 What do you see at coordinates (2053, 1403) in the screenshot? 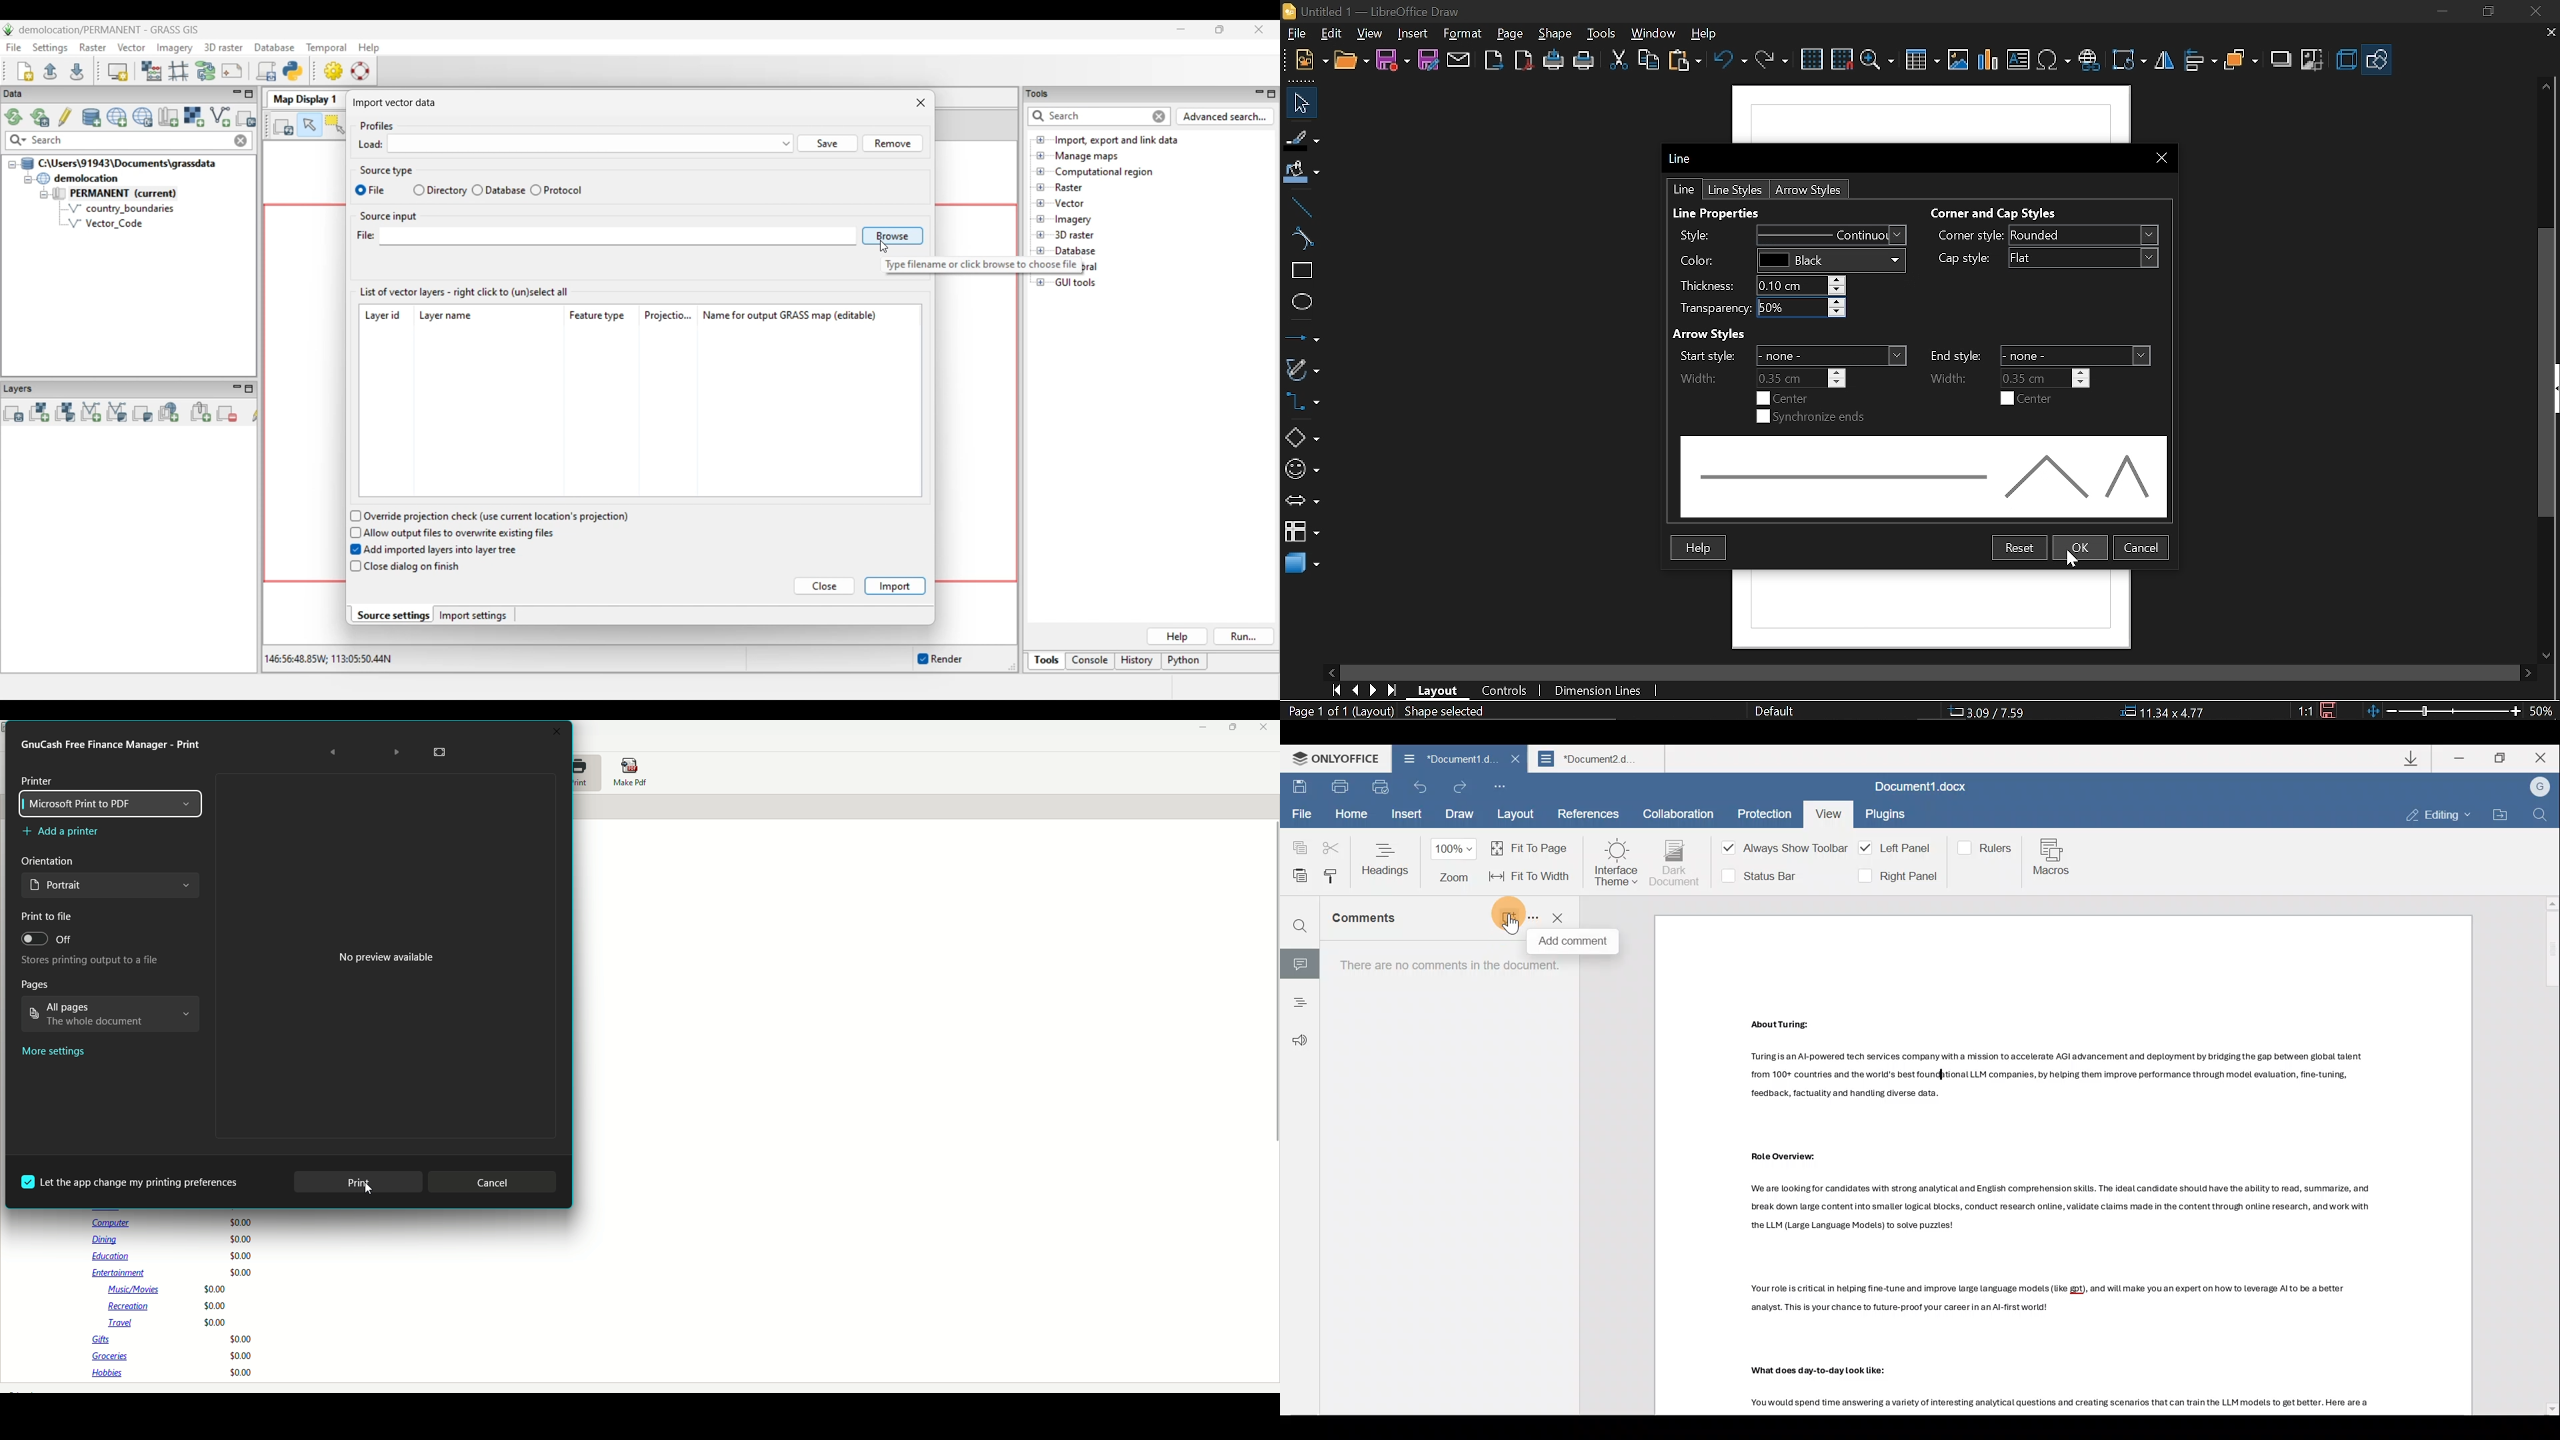
I see `` at bounding box center [2053, 1403].